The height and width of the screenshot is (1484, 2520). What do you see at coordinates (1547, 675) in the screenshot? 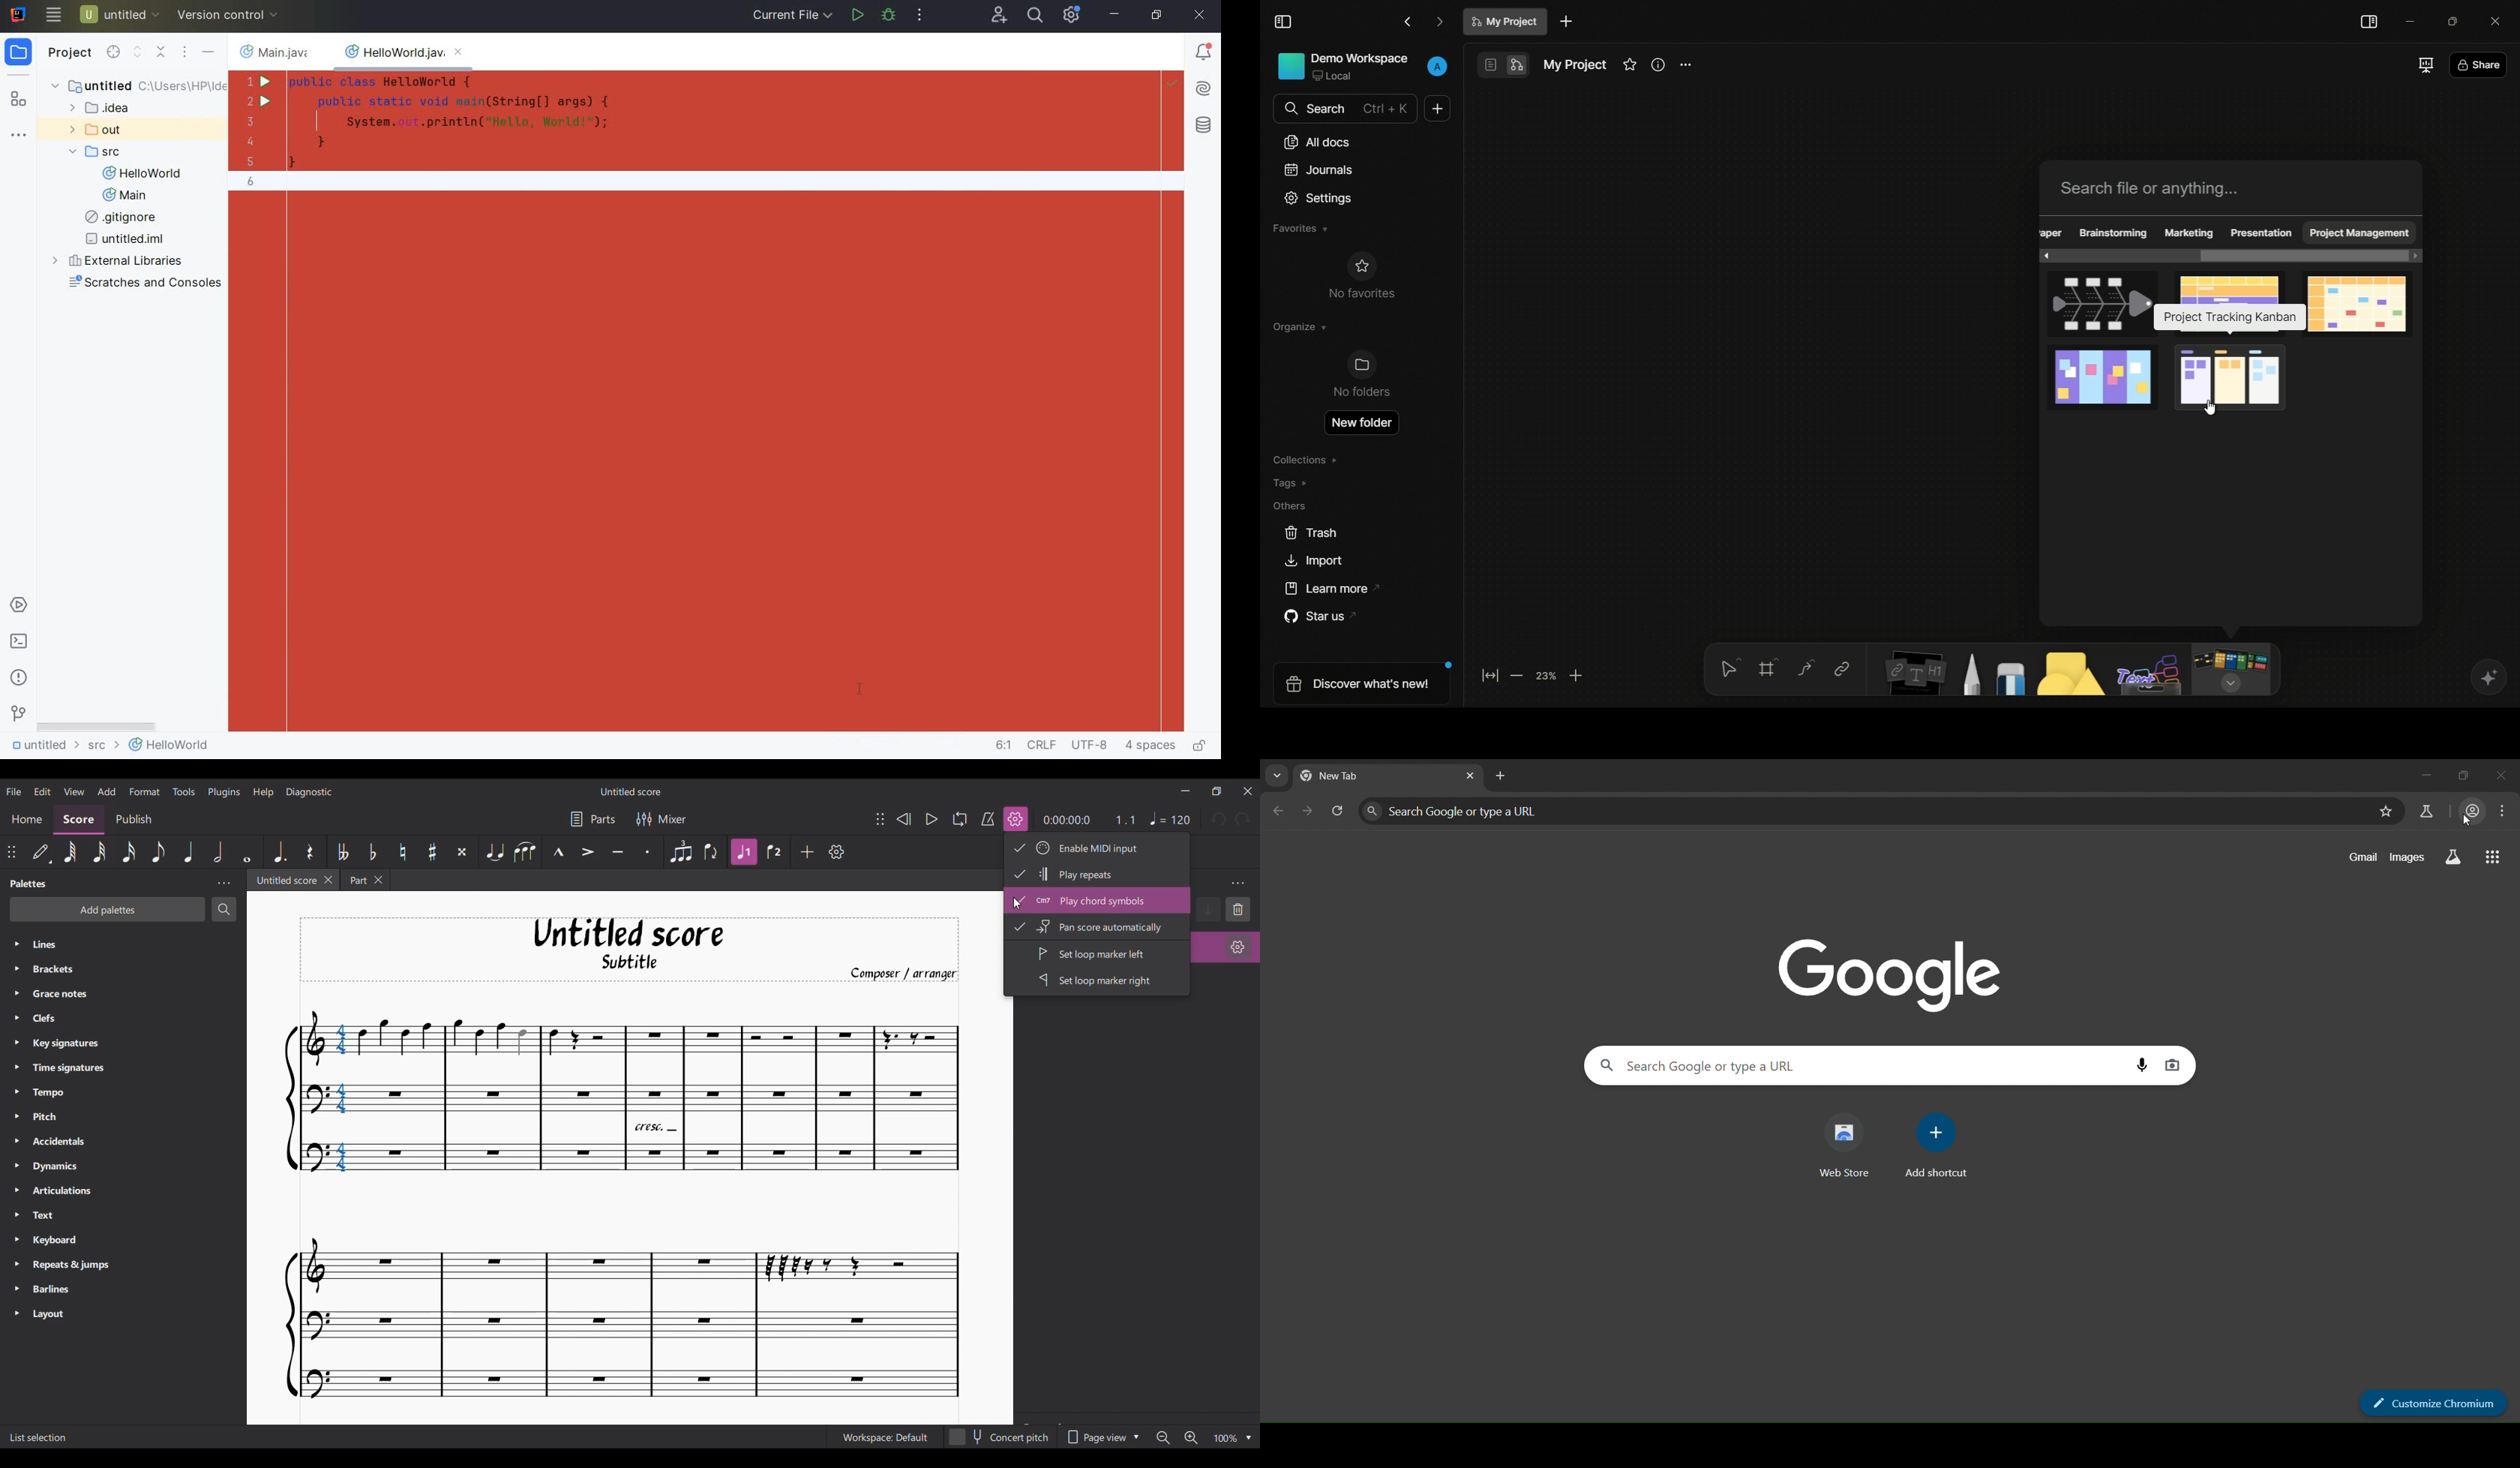
I see `zoom factor` at bounding box center [1547, 675].